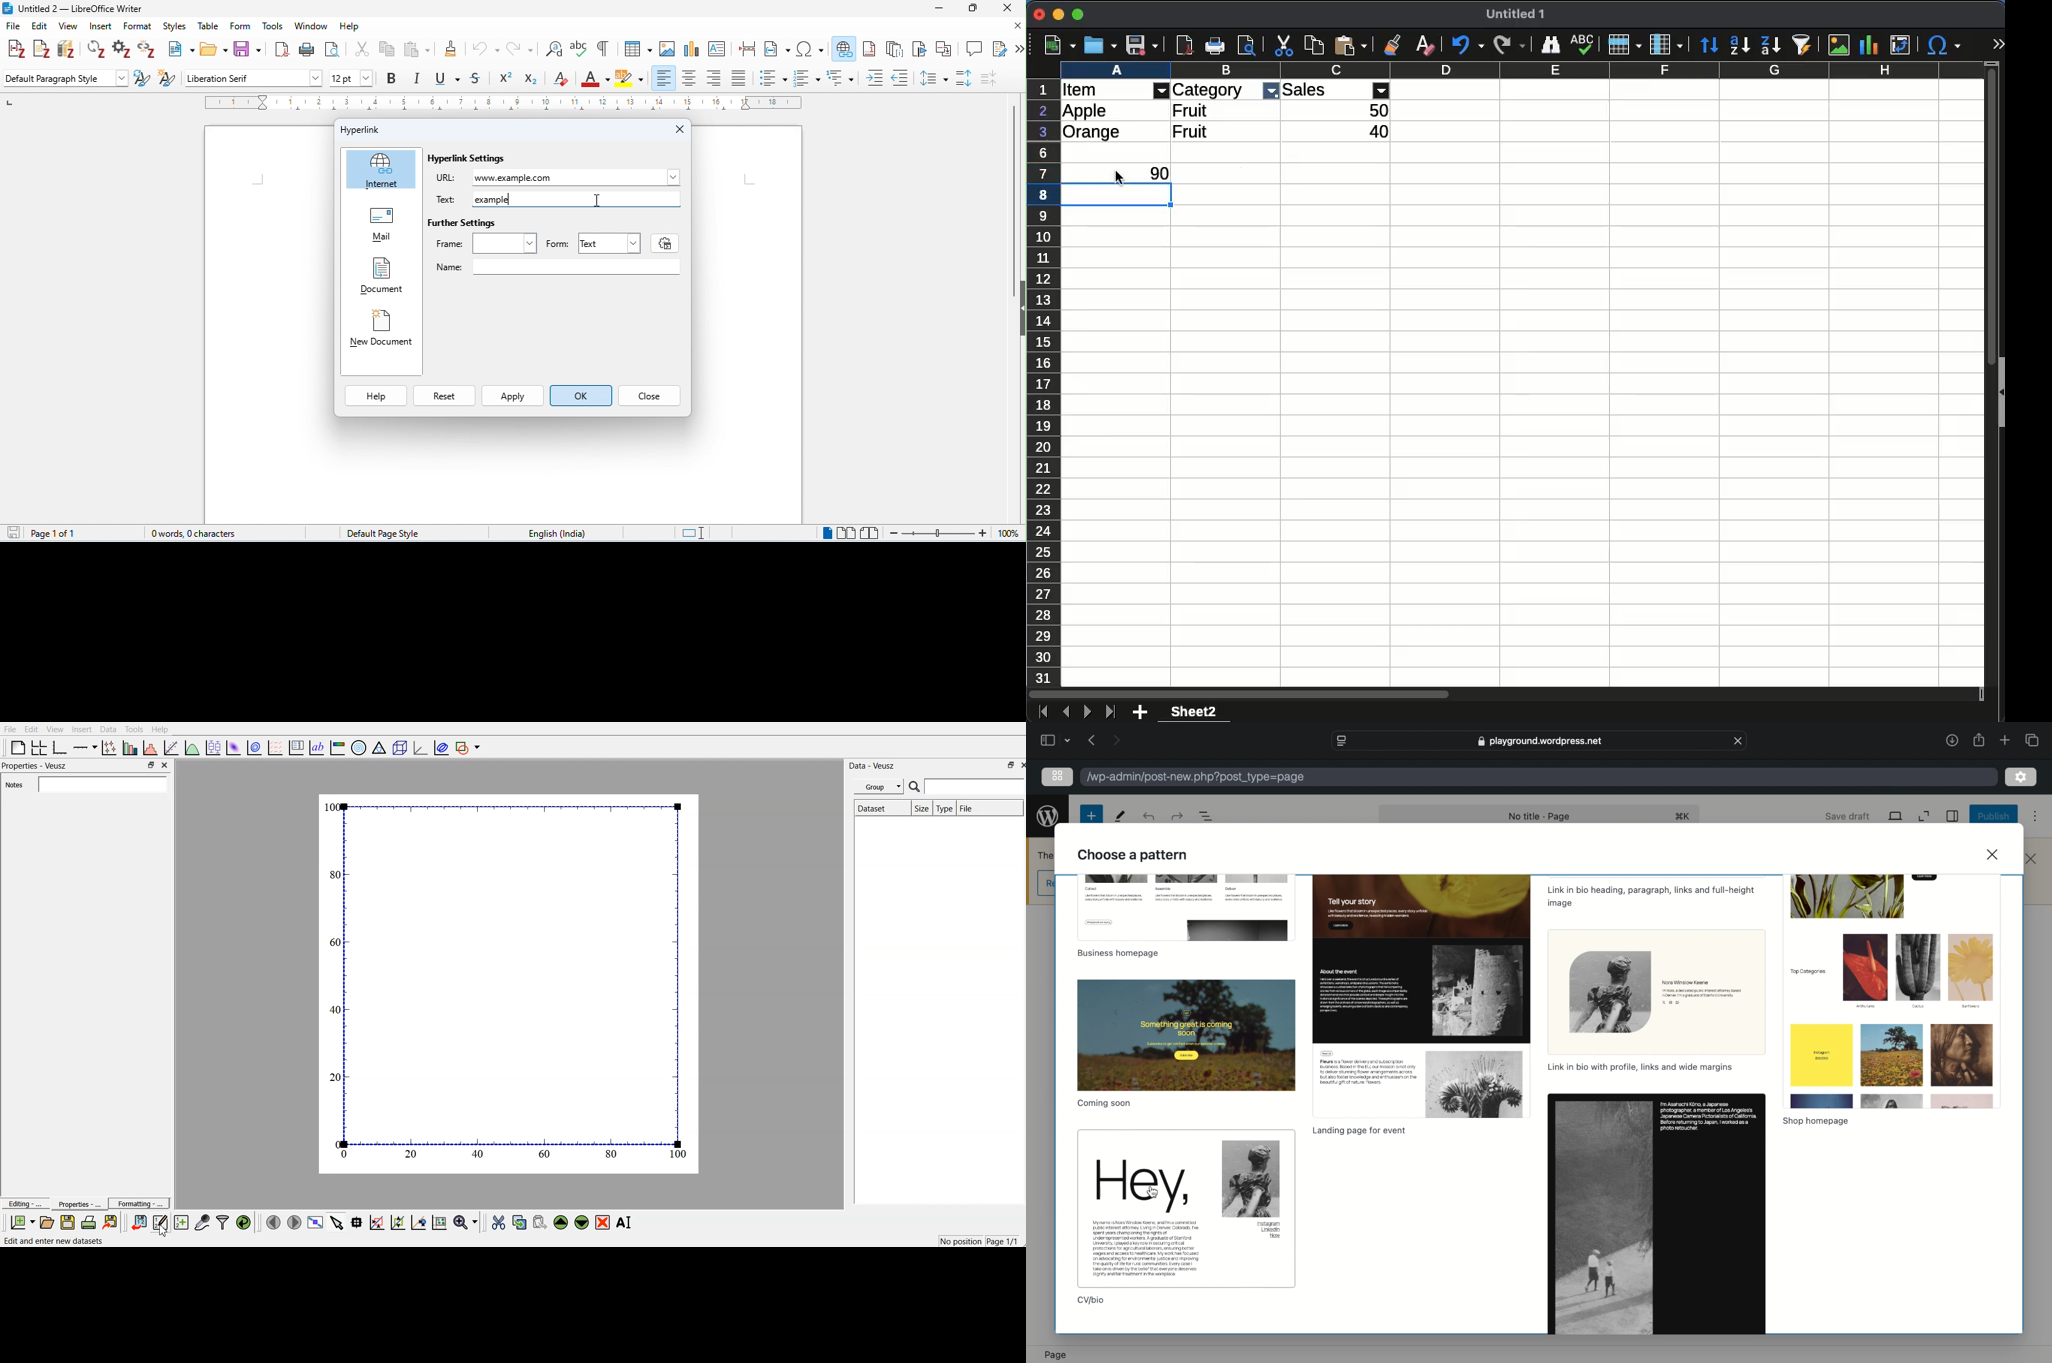  What do you see at coordinates (2000, 391) in the screenshot?
I see `collapse` at bounding box center [2000, 391].